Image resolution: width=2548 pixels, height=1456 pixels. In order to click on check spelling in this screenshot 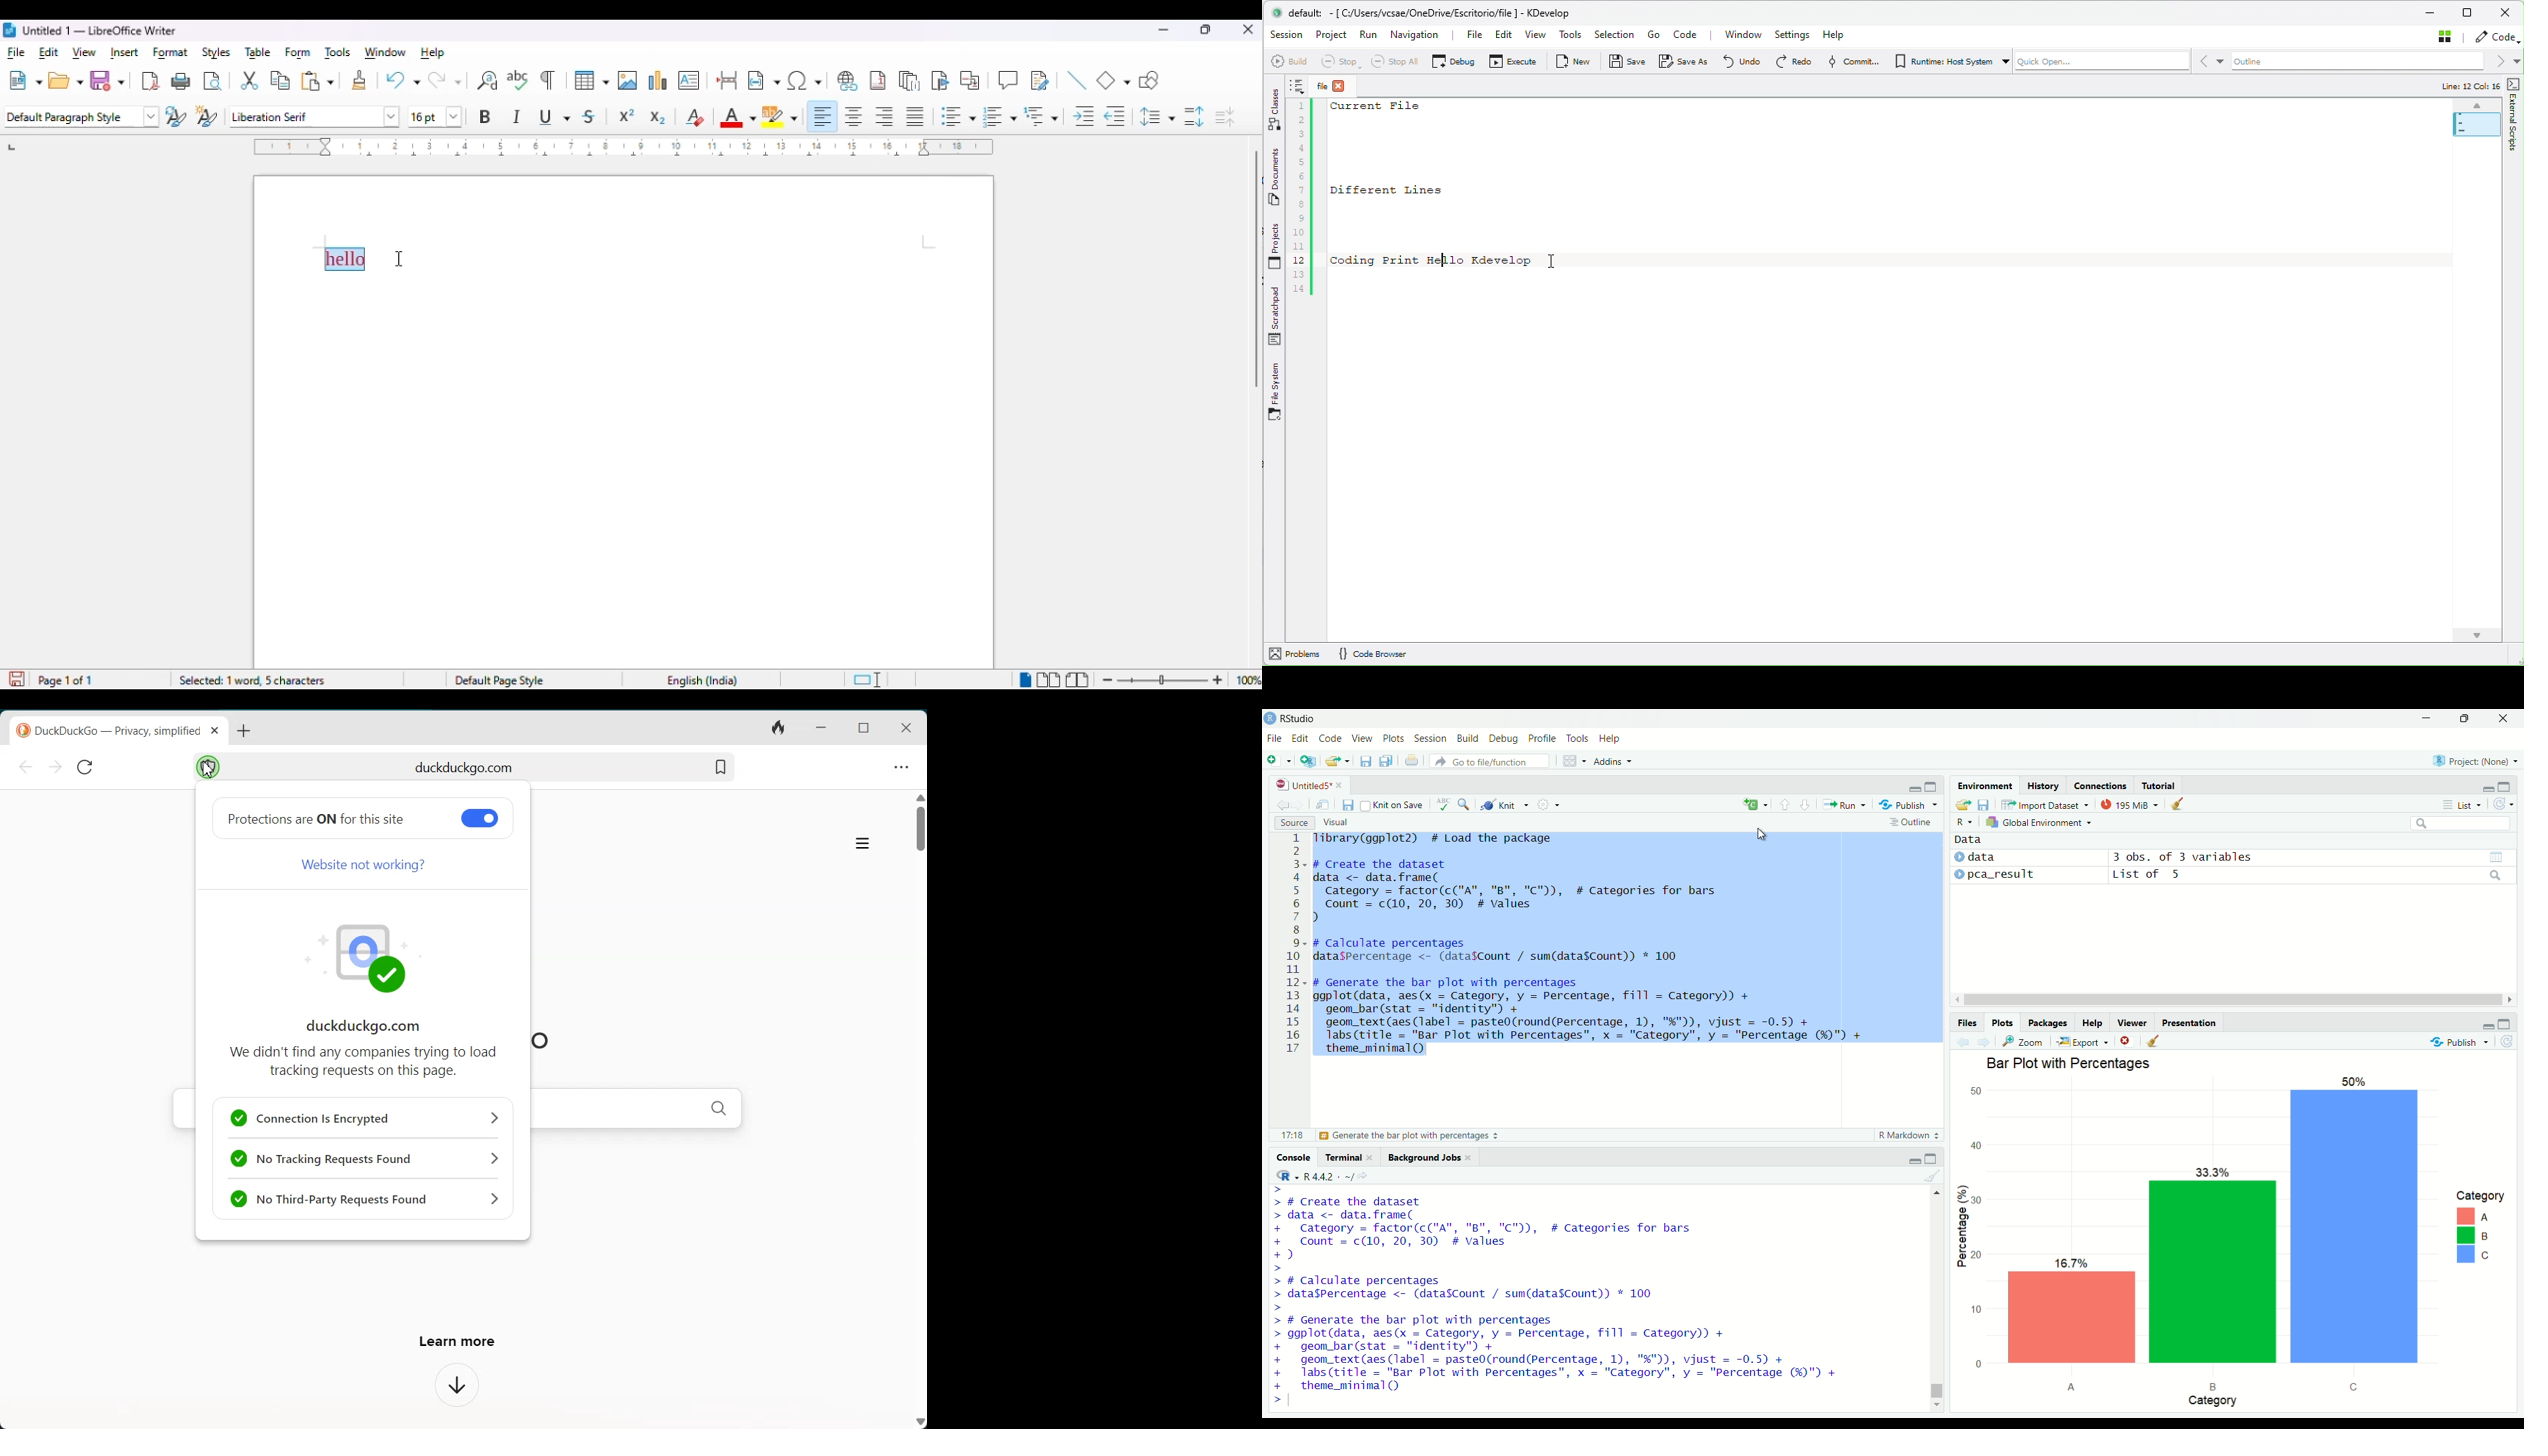, I will do `click(519, 80)`.